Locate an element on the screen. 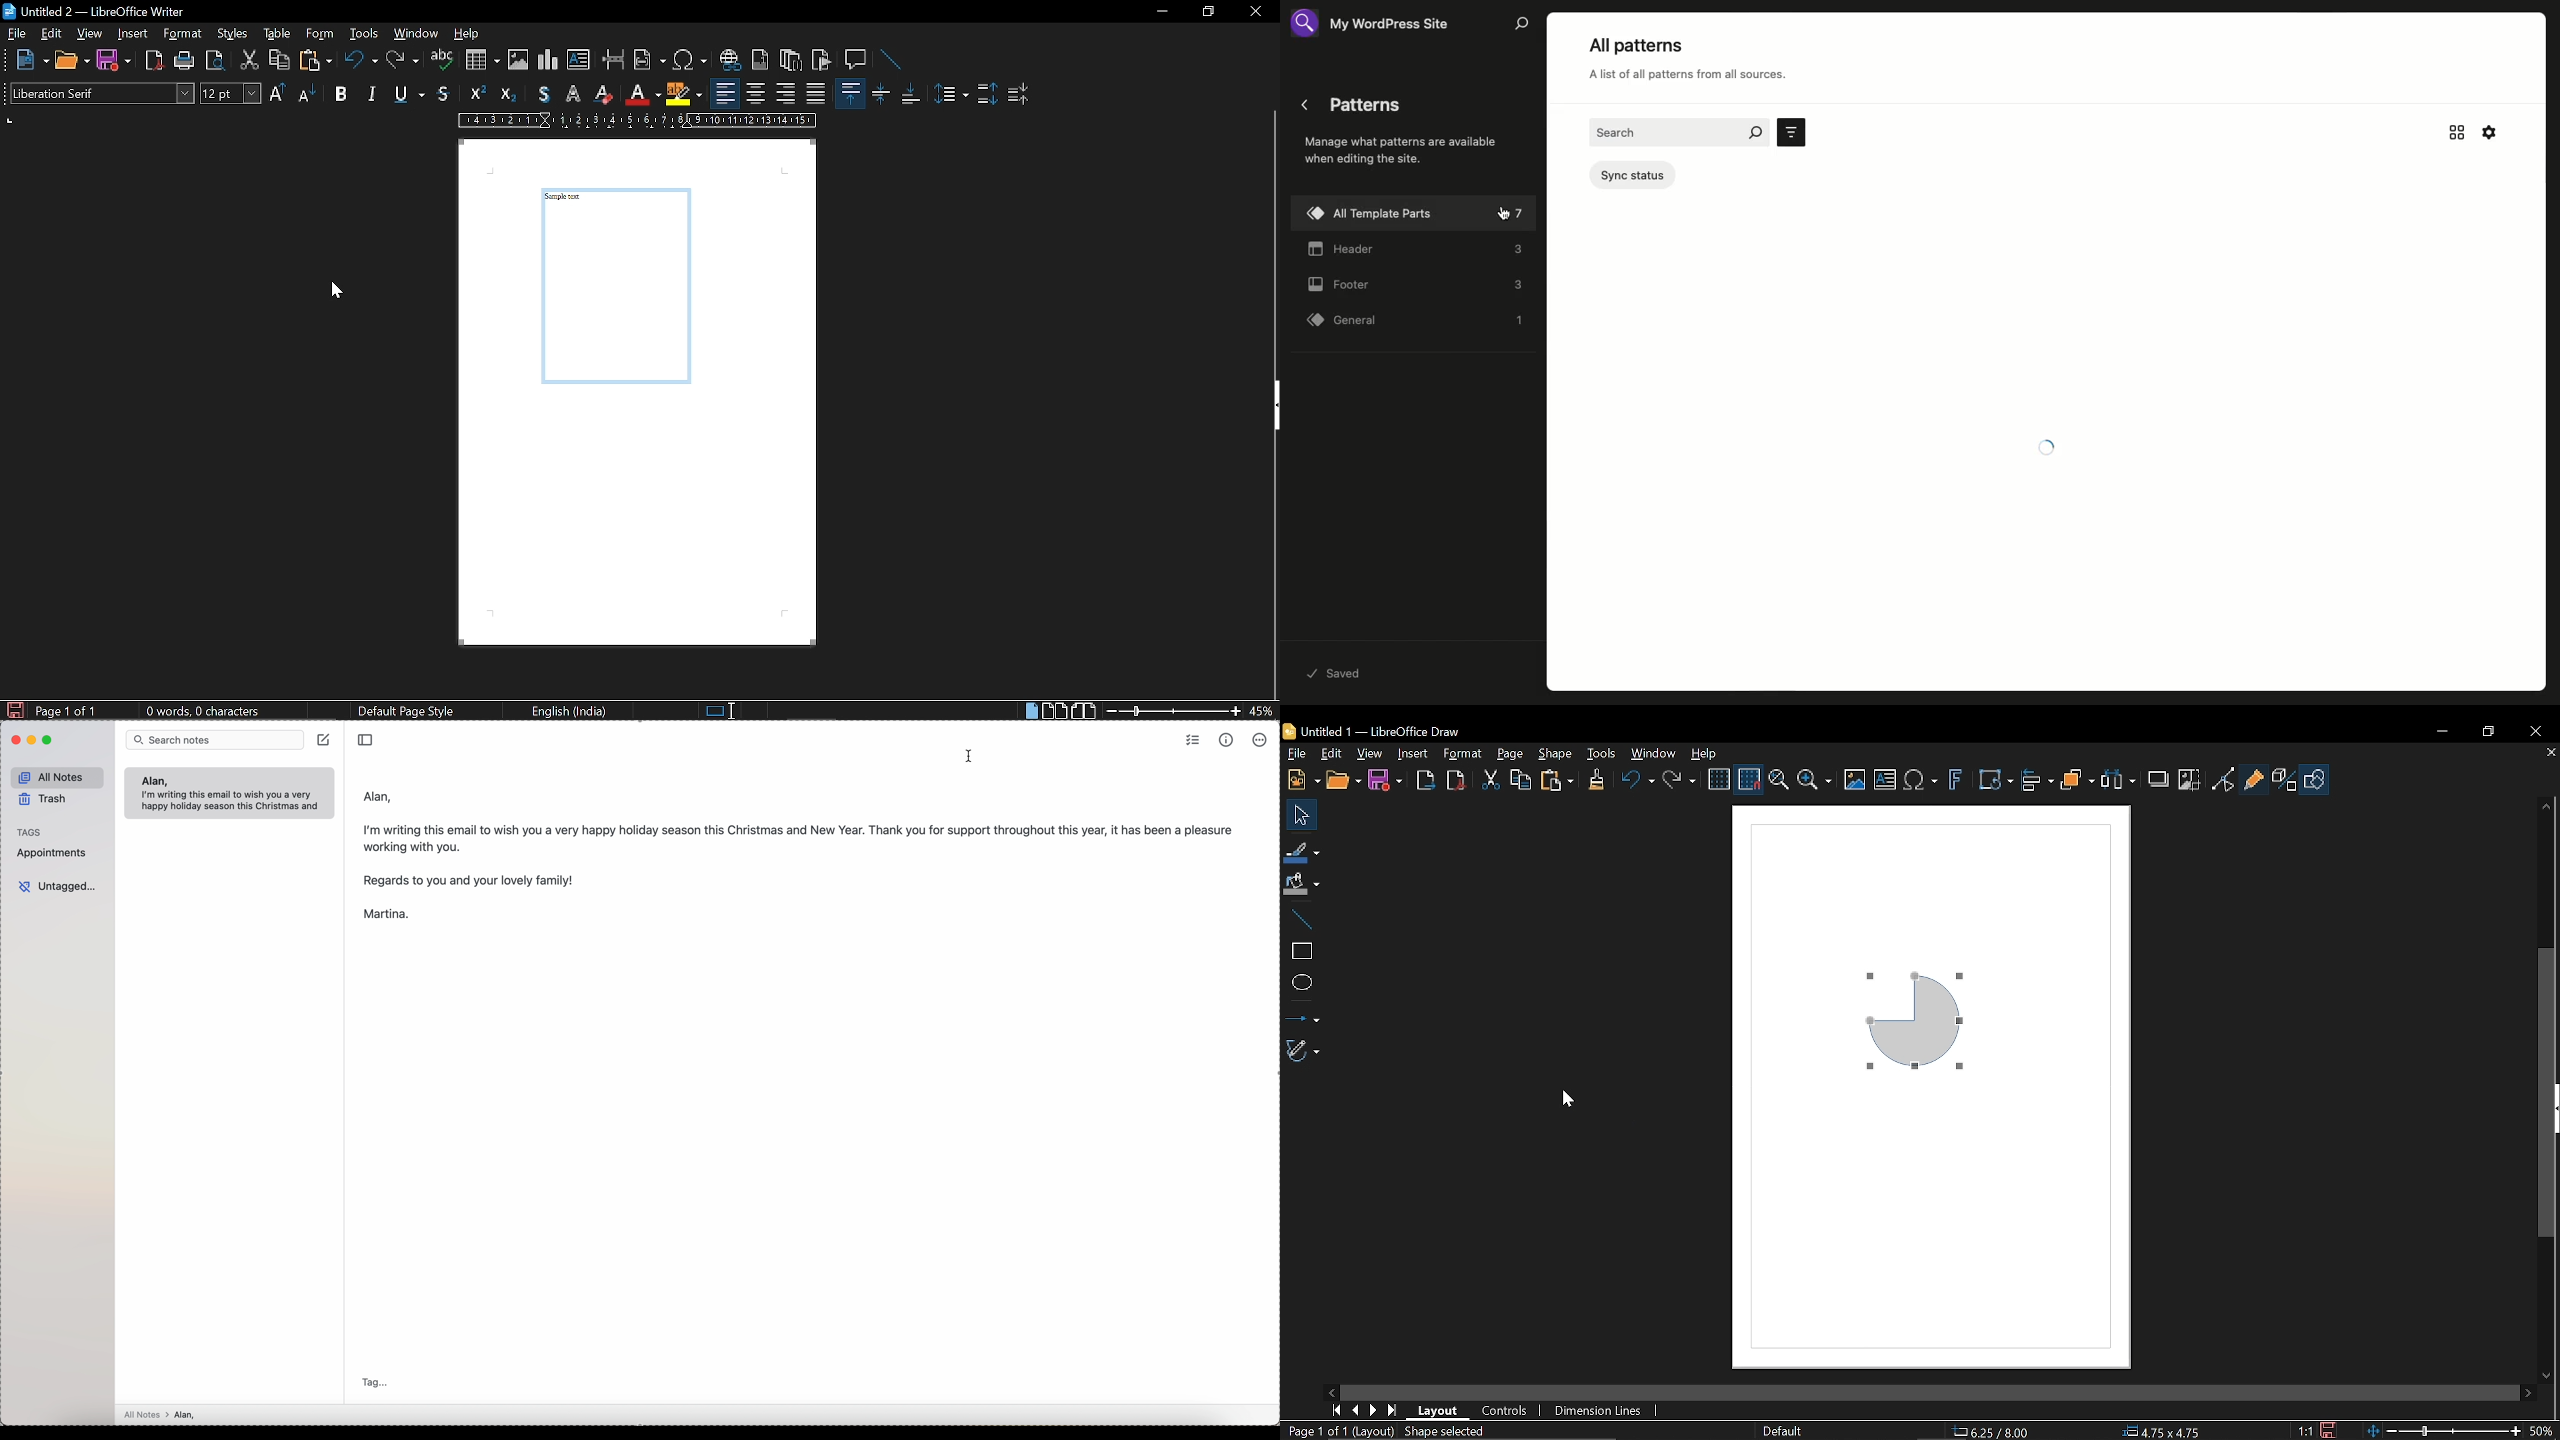 This screenshot has height=1456, width=2576. Move right is located at coordinates (2530, 1392).